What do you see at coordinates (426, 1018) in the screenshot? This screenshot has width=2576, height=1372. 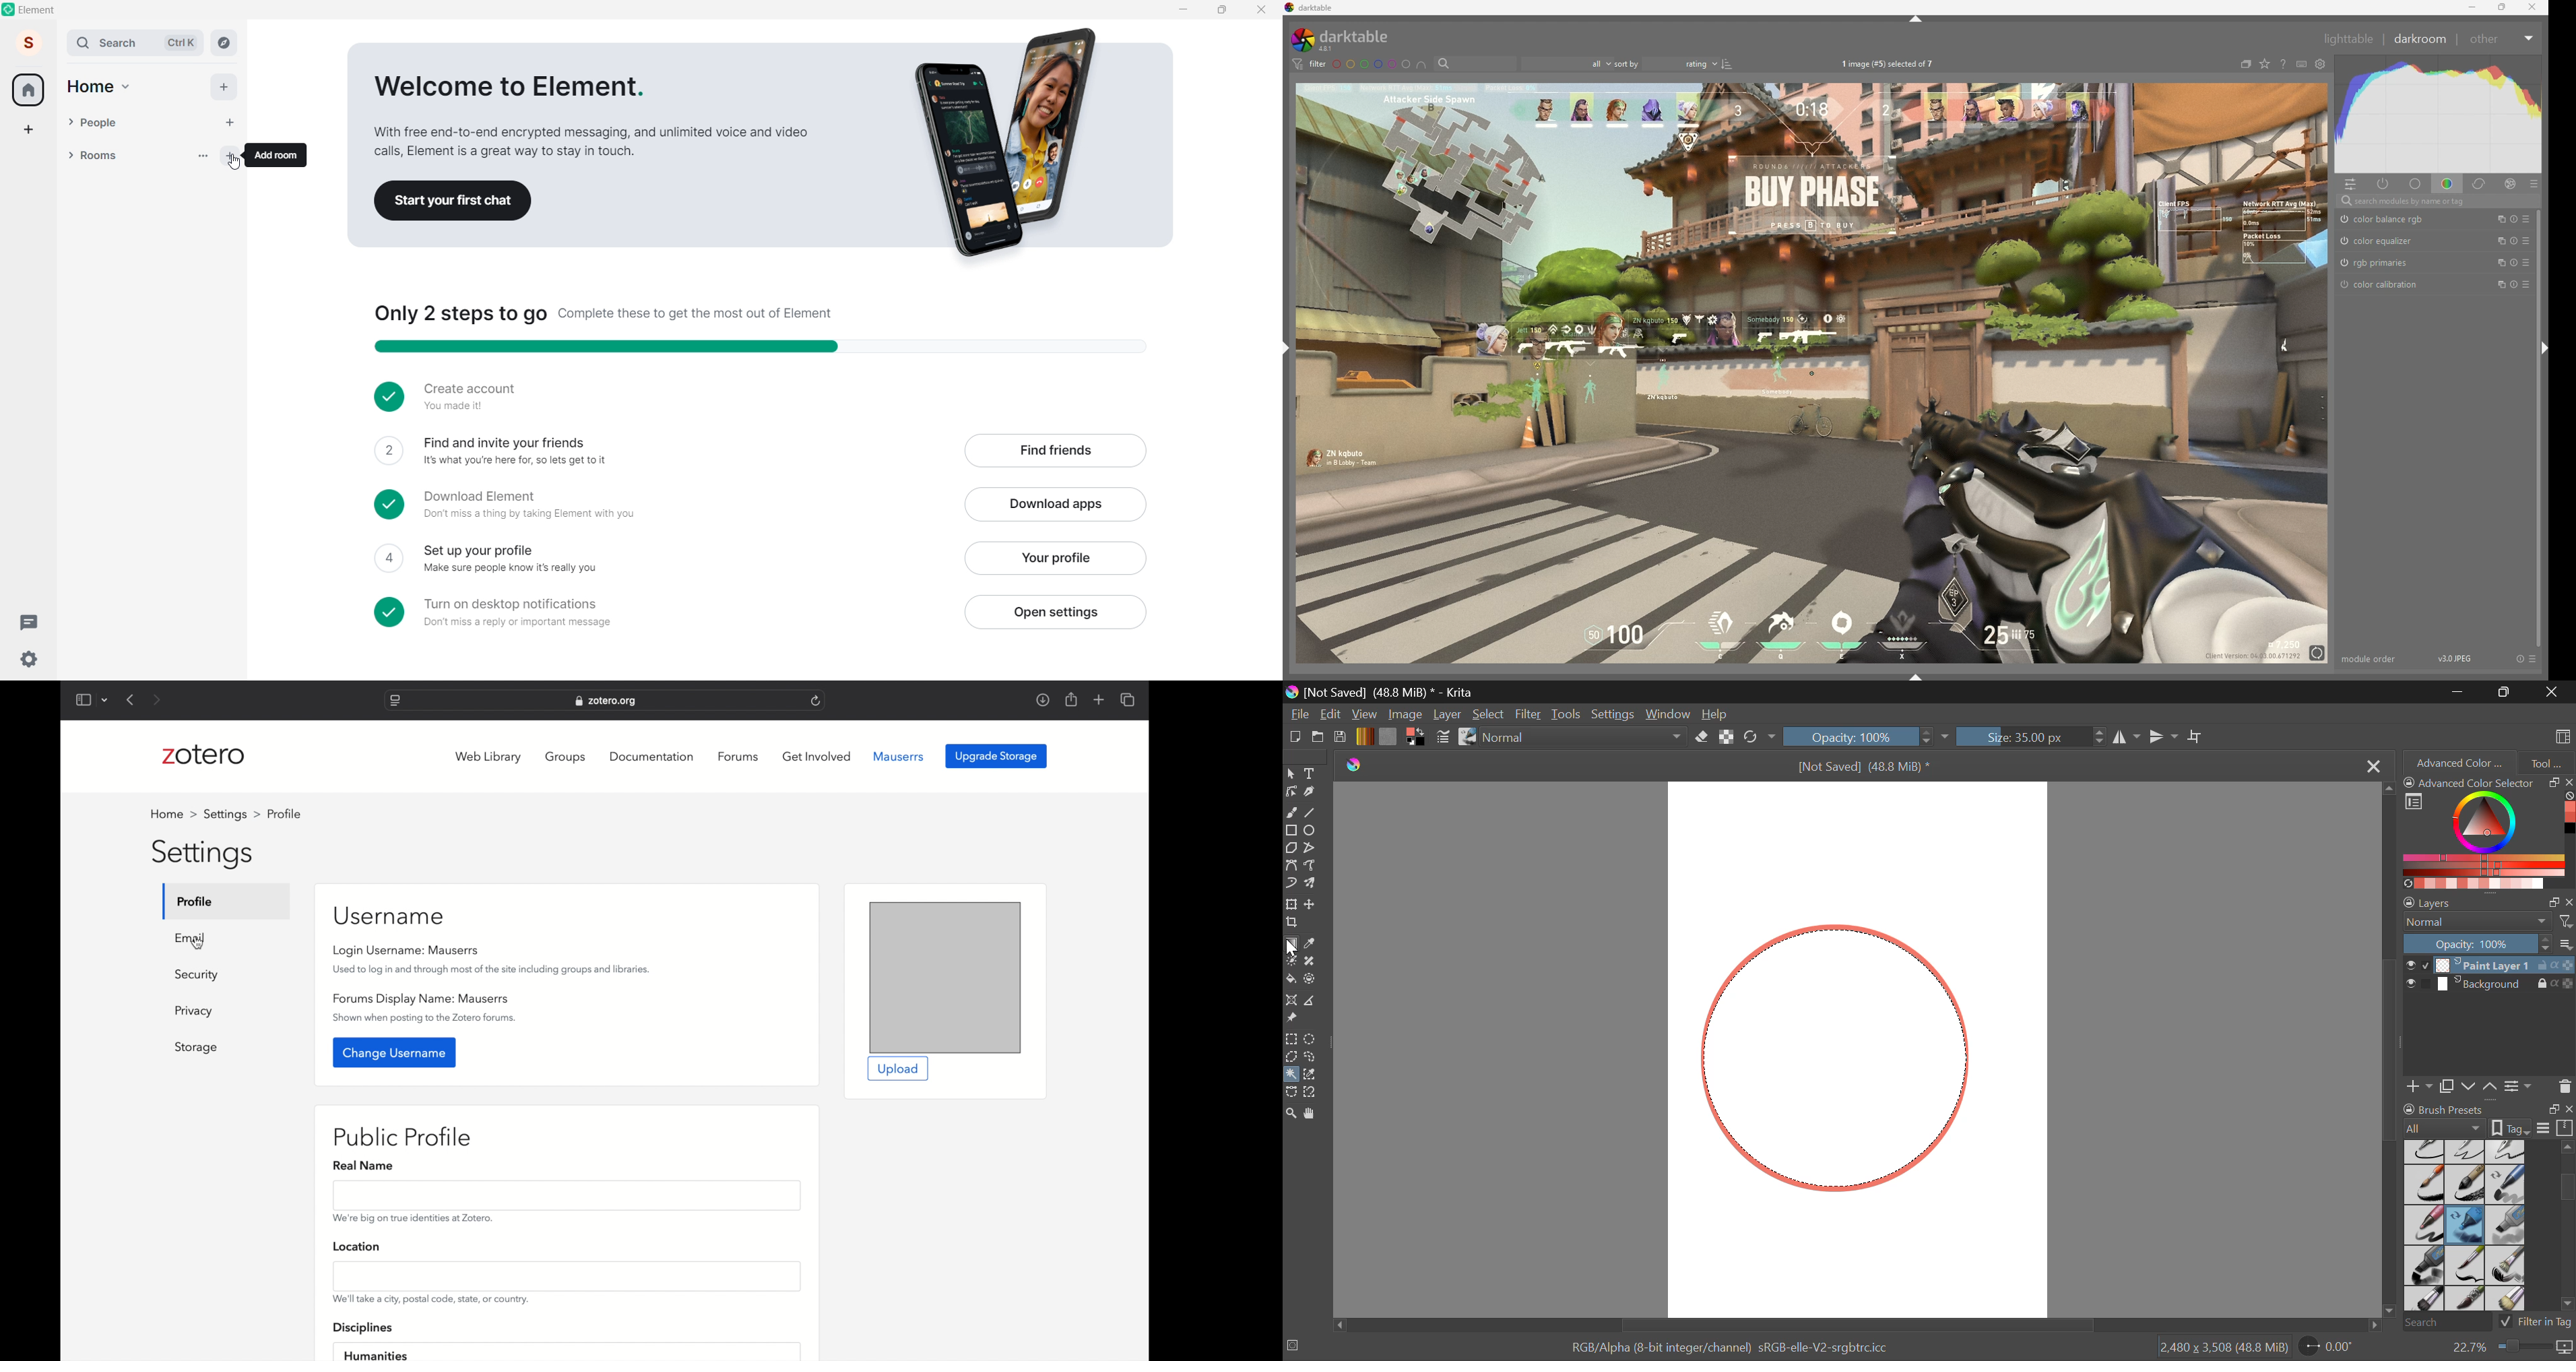 I see `shown when posting to the zotero forums` at bounding box center [426, 1018].